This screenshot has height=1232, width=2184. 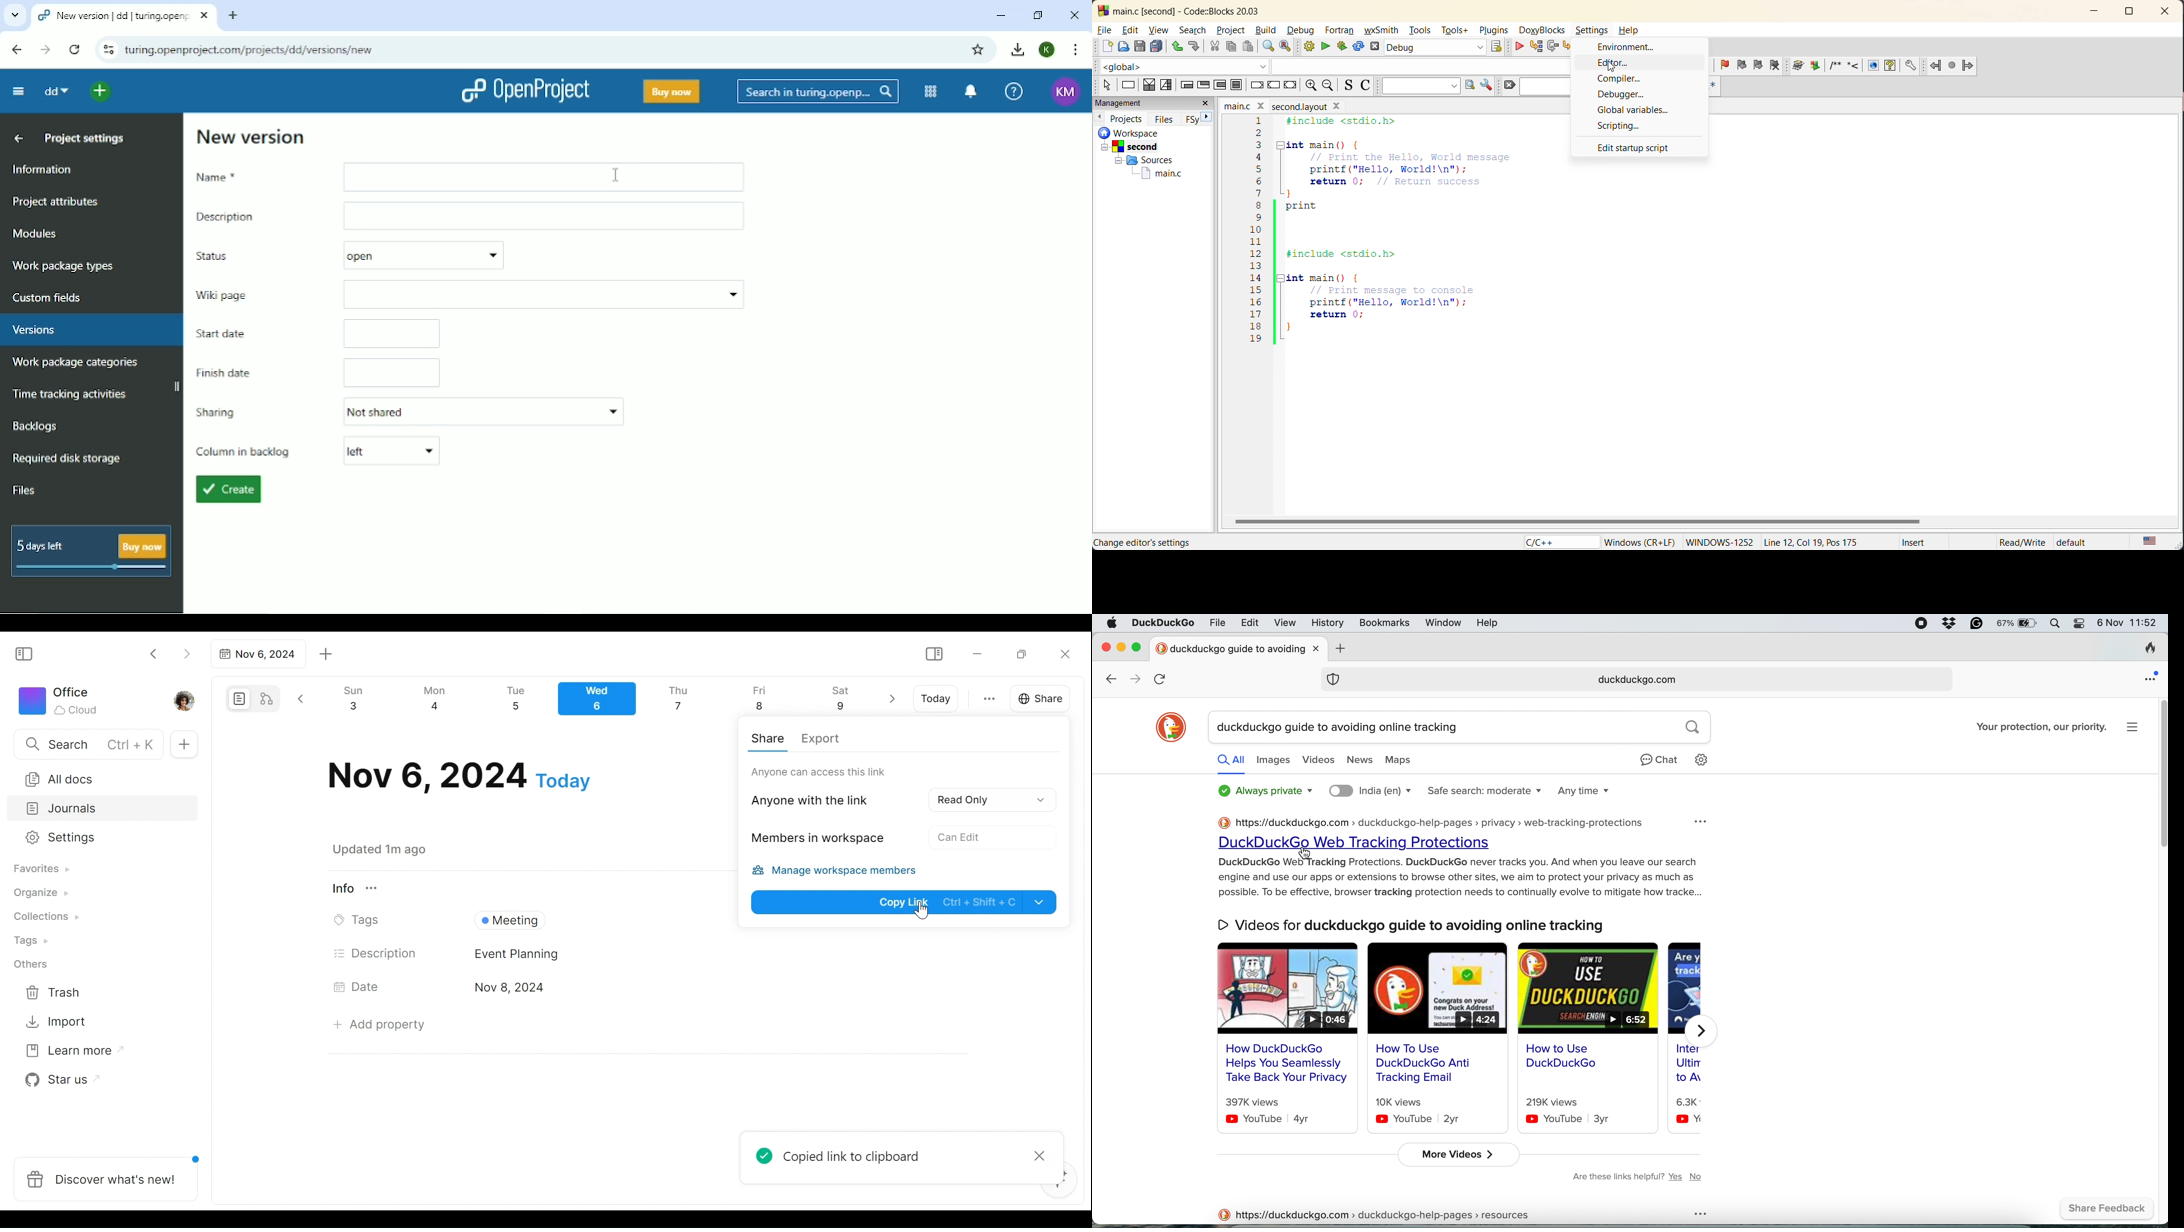 What do you see at coordinates (1543, 31) in the screenshot?
I see `doxyblocks` at bounding box center [1543, 31].